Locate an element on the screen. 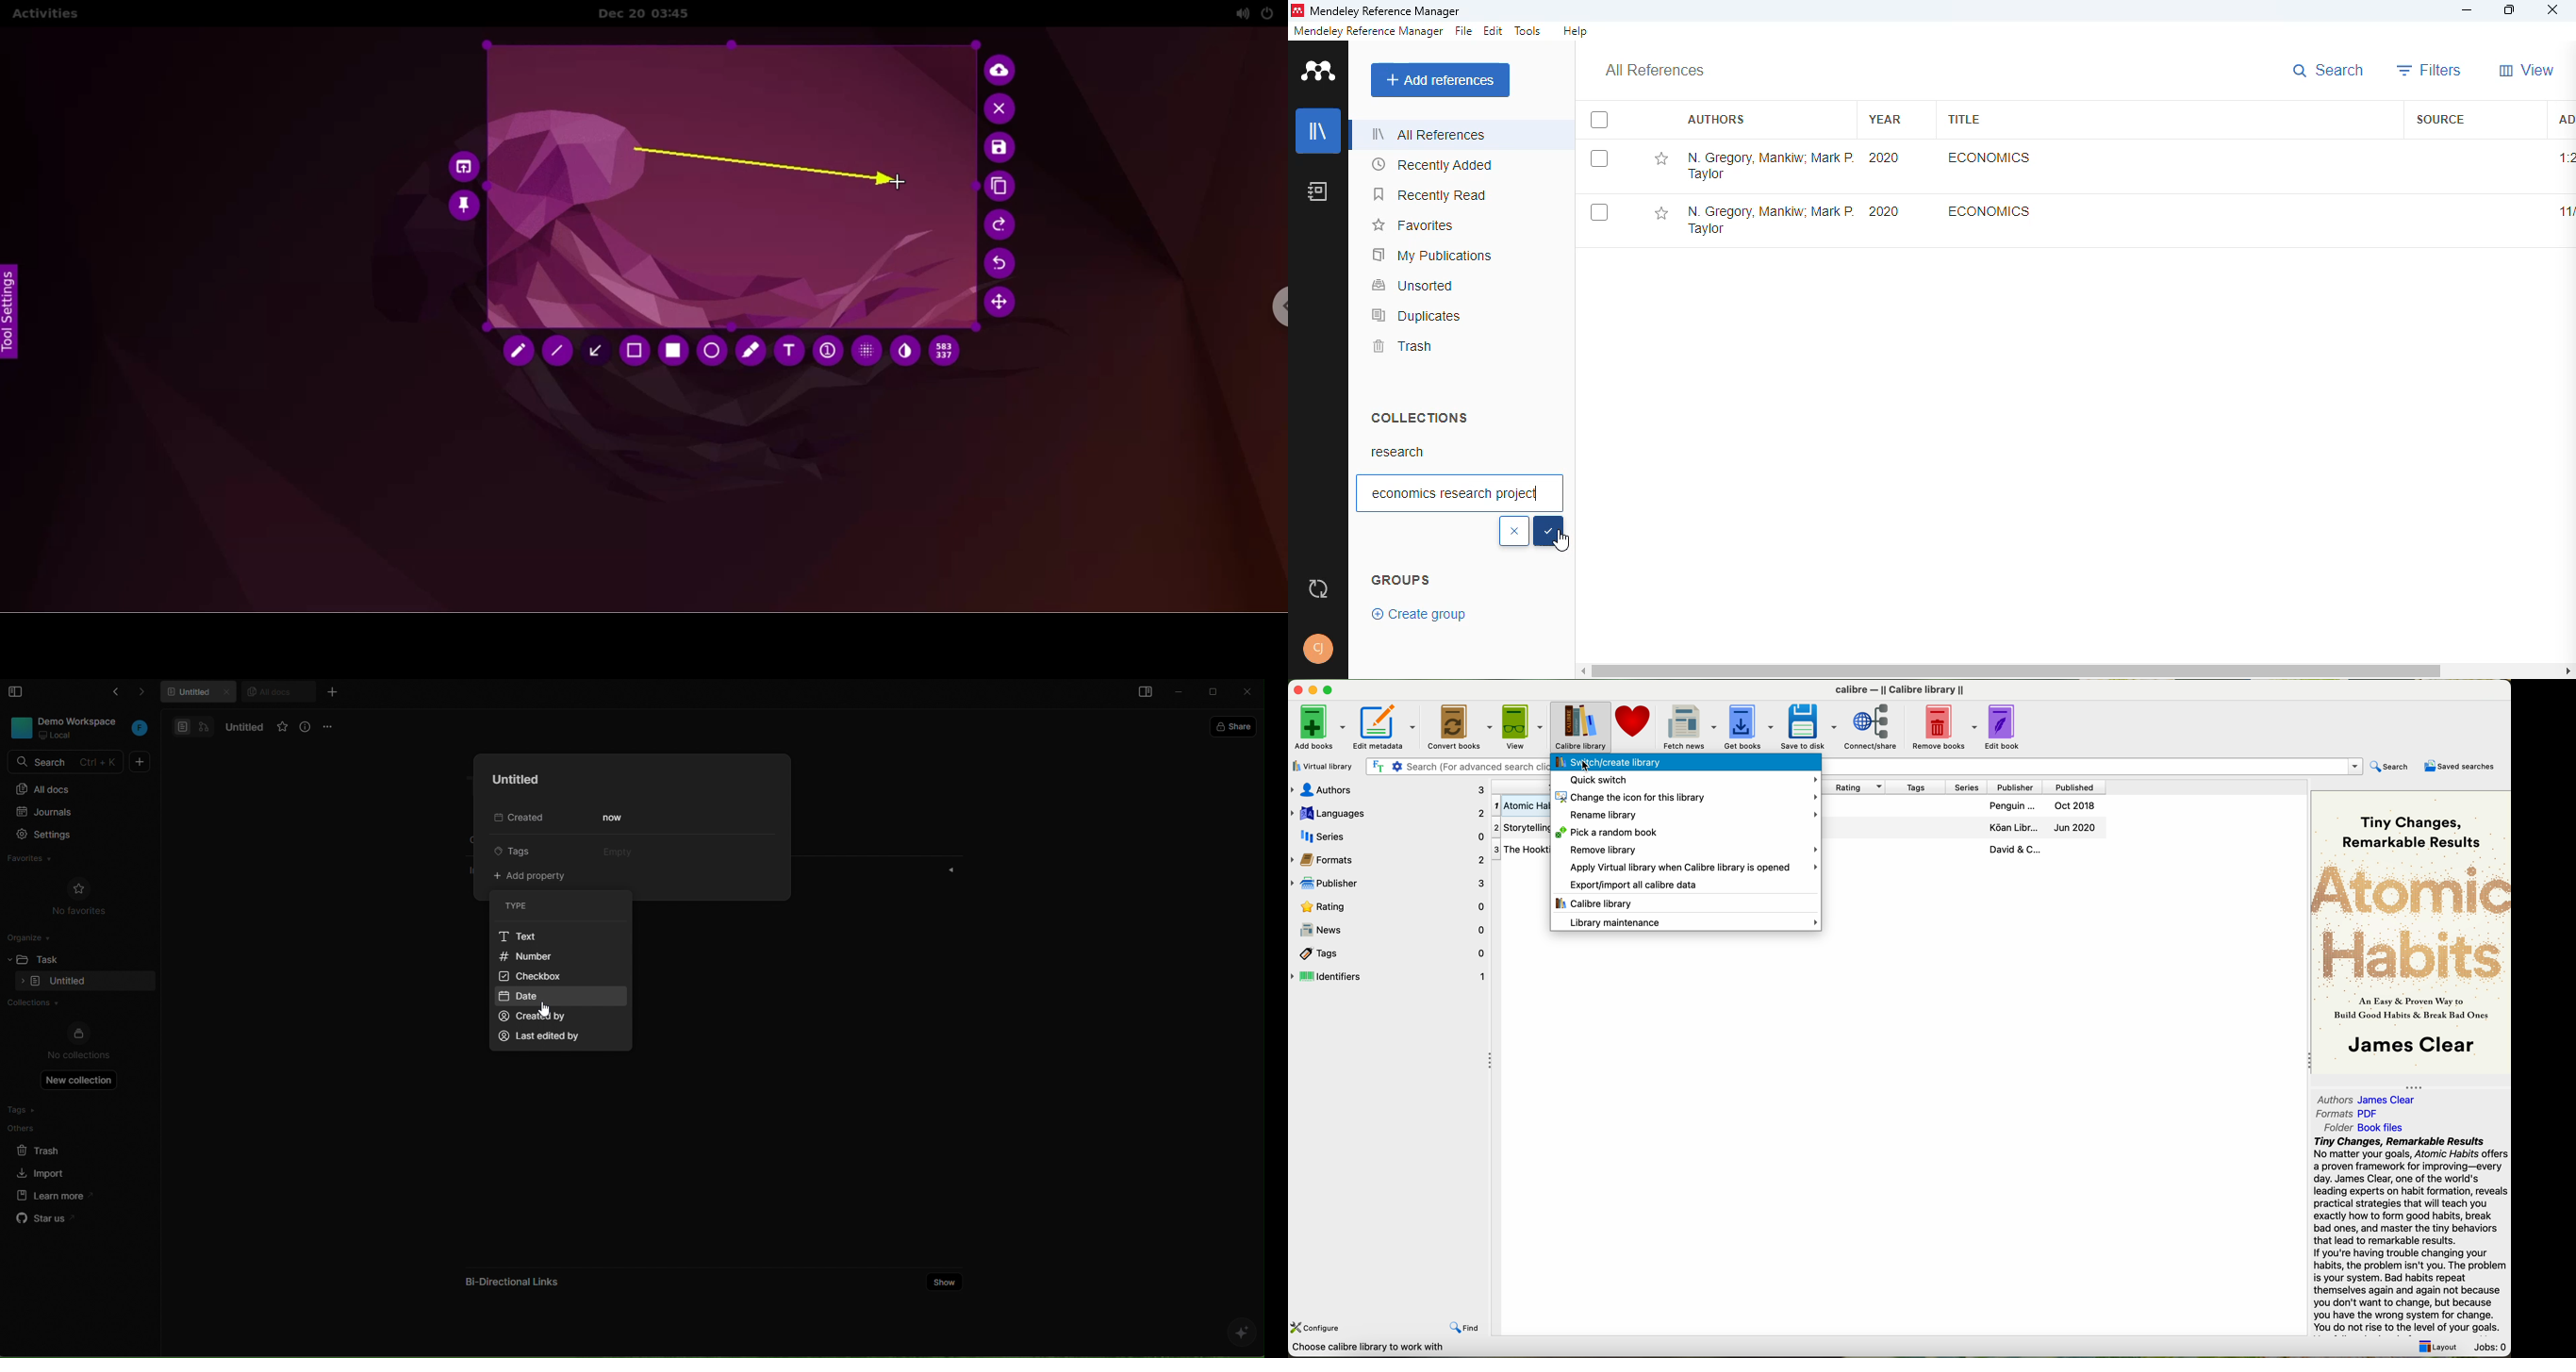 The height and width of the screenshot is (1372, 2576). authors: James Clear is located at coordinates (2365, 1097).